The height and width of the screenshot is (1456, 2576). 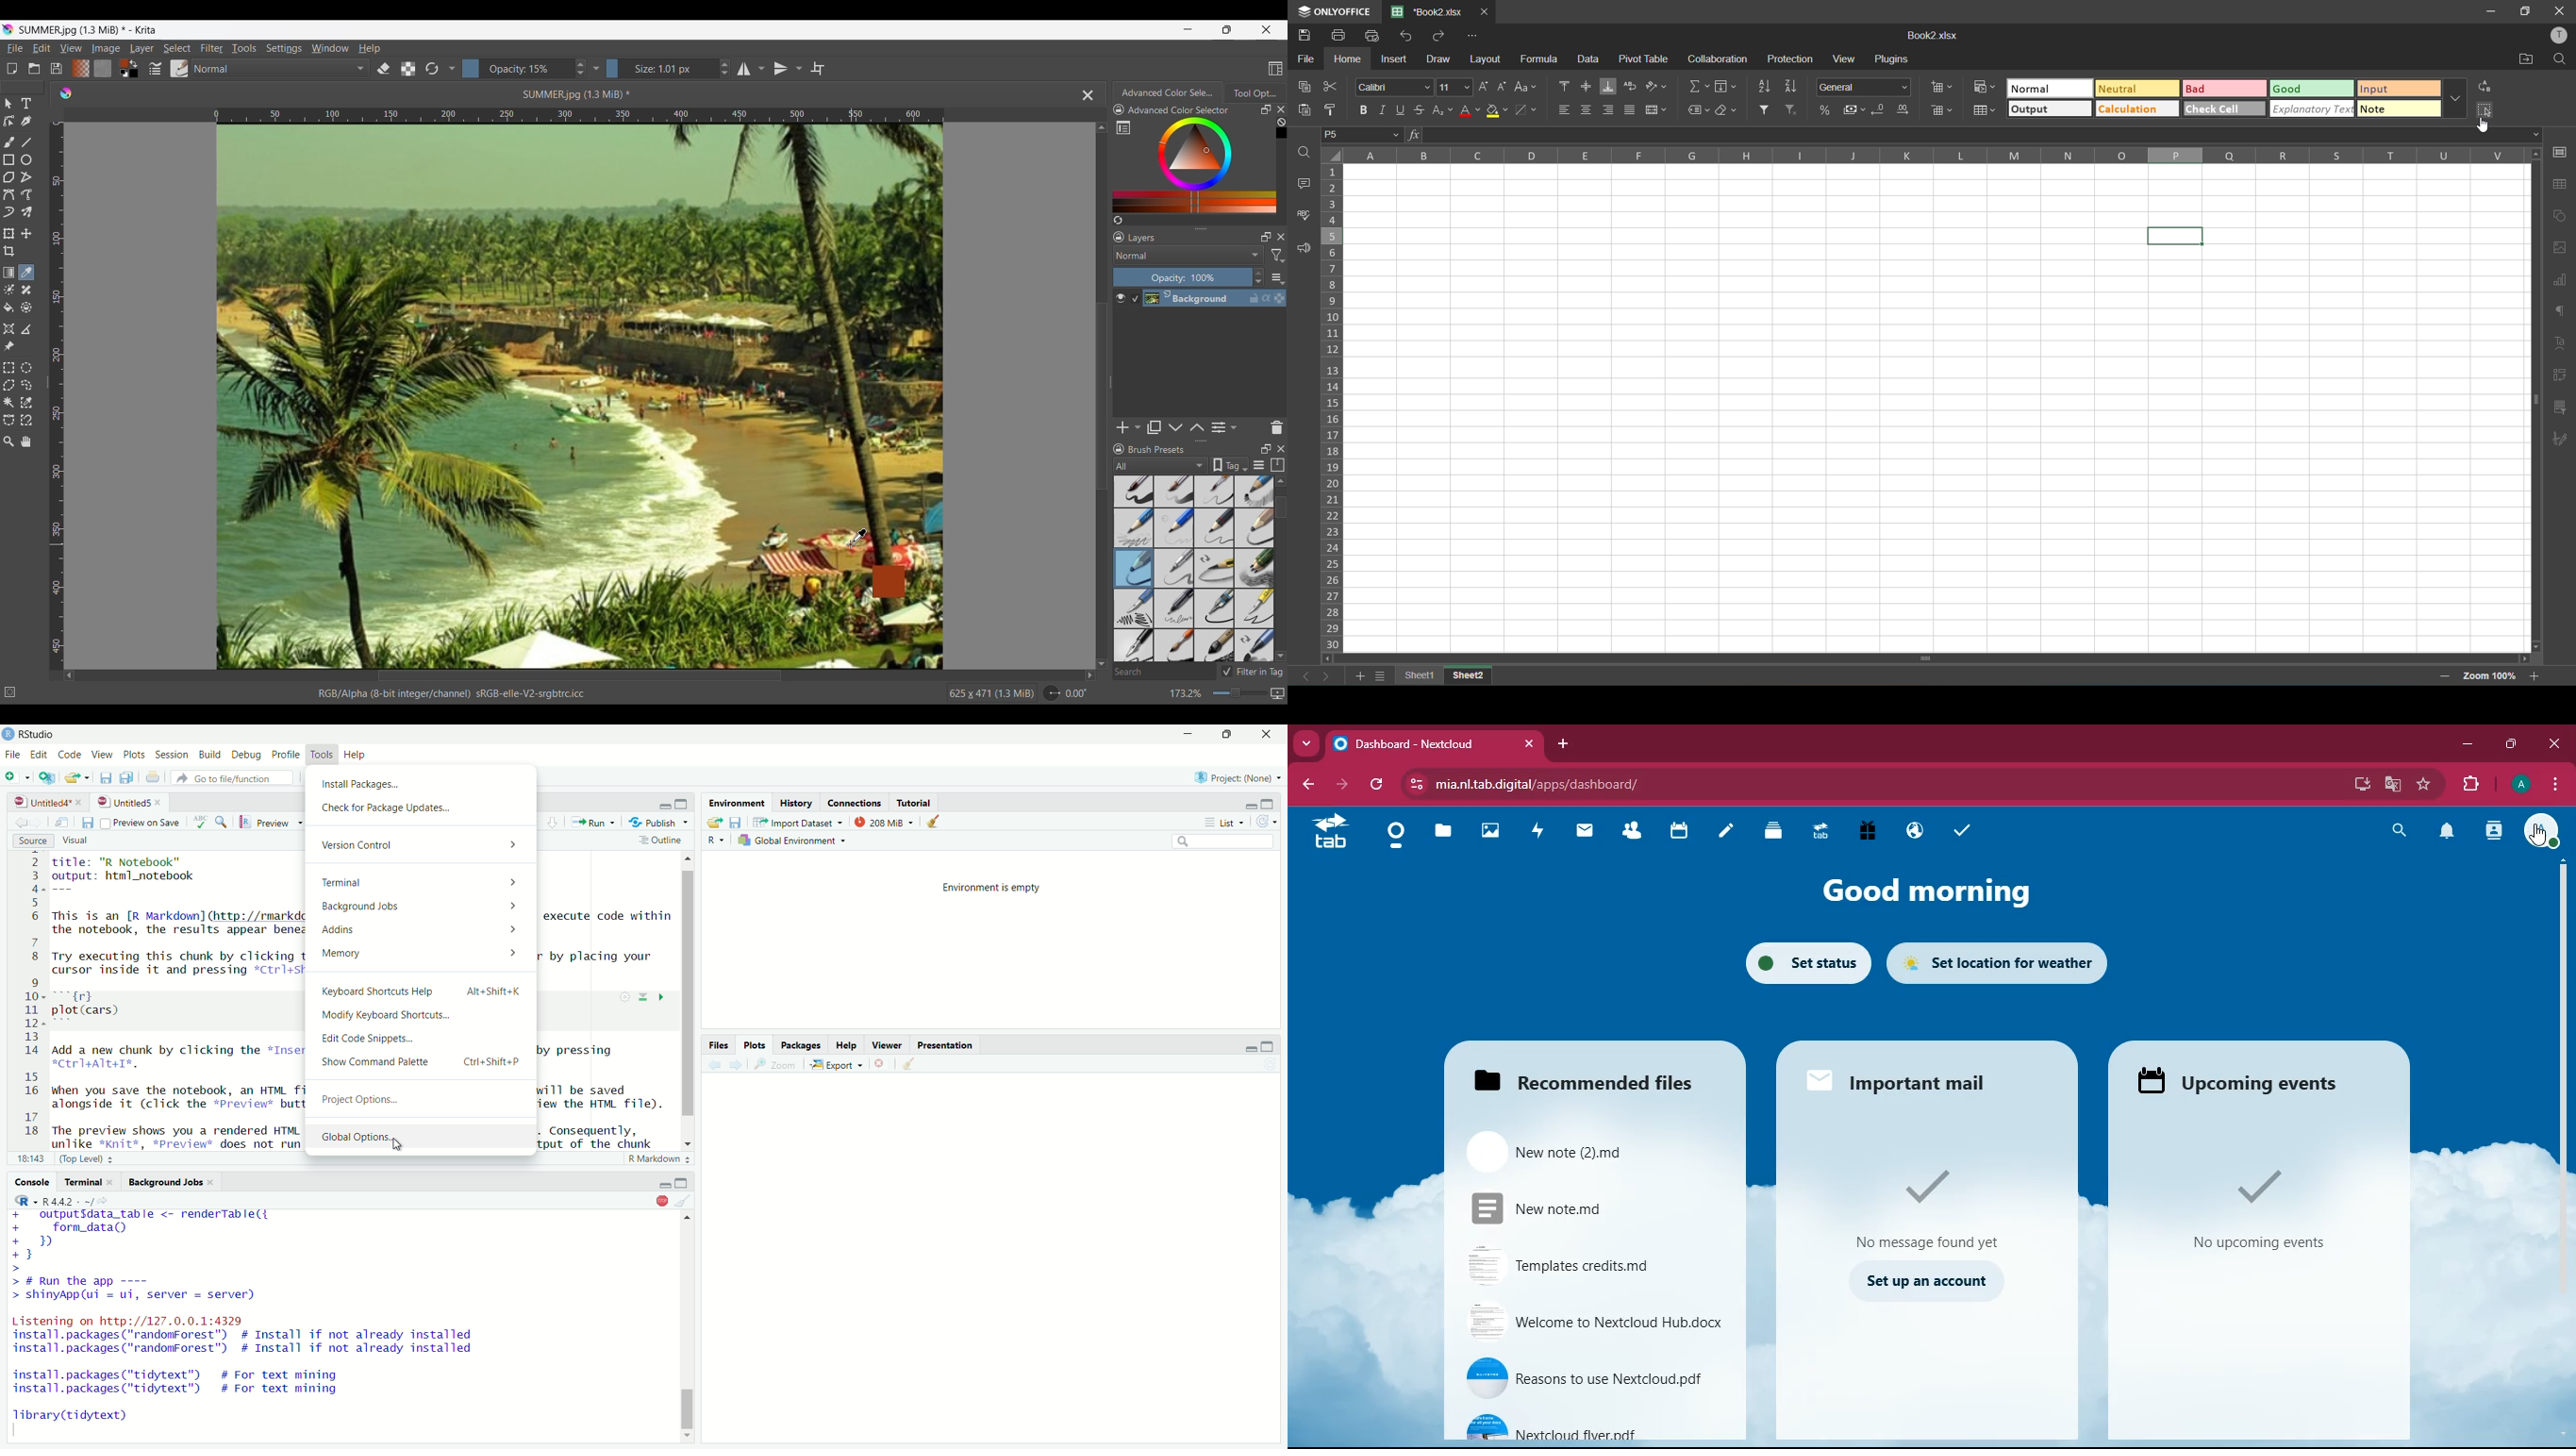 What do you see at coordinates (1400, 109) in the screenshot?
I see `underline` at bounding box center [1400, 109].